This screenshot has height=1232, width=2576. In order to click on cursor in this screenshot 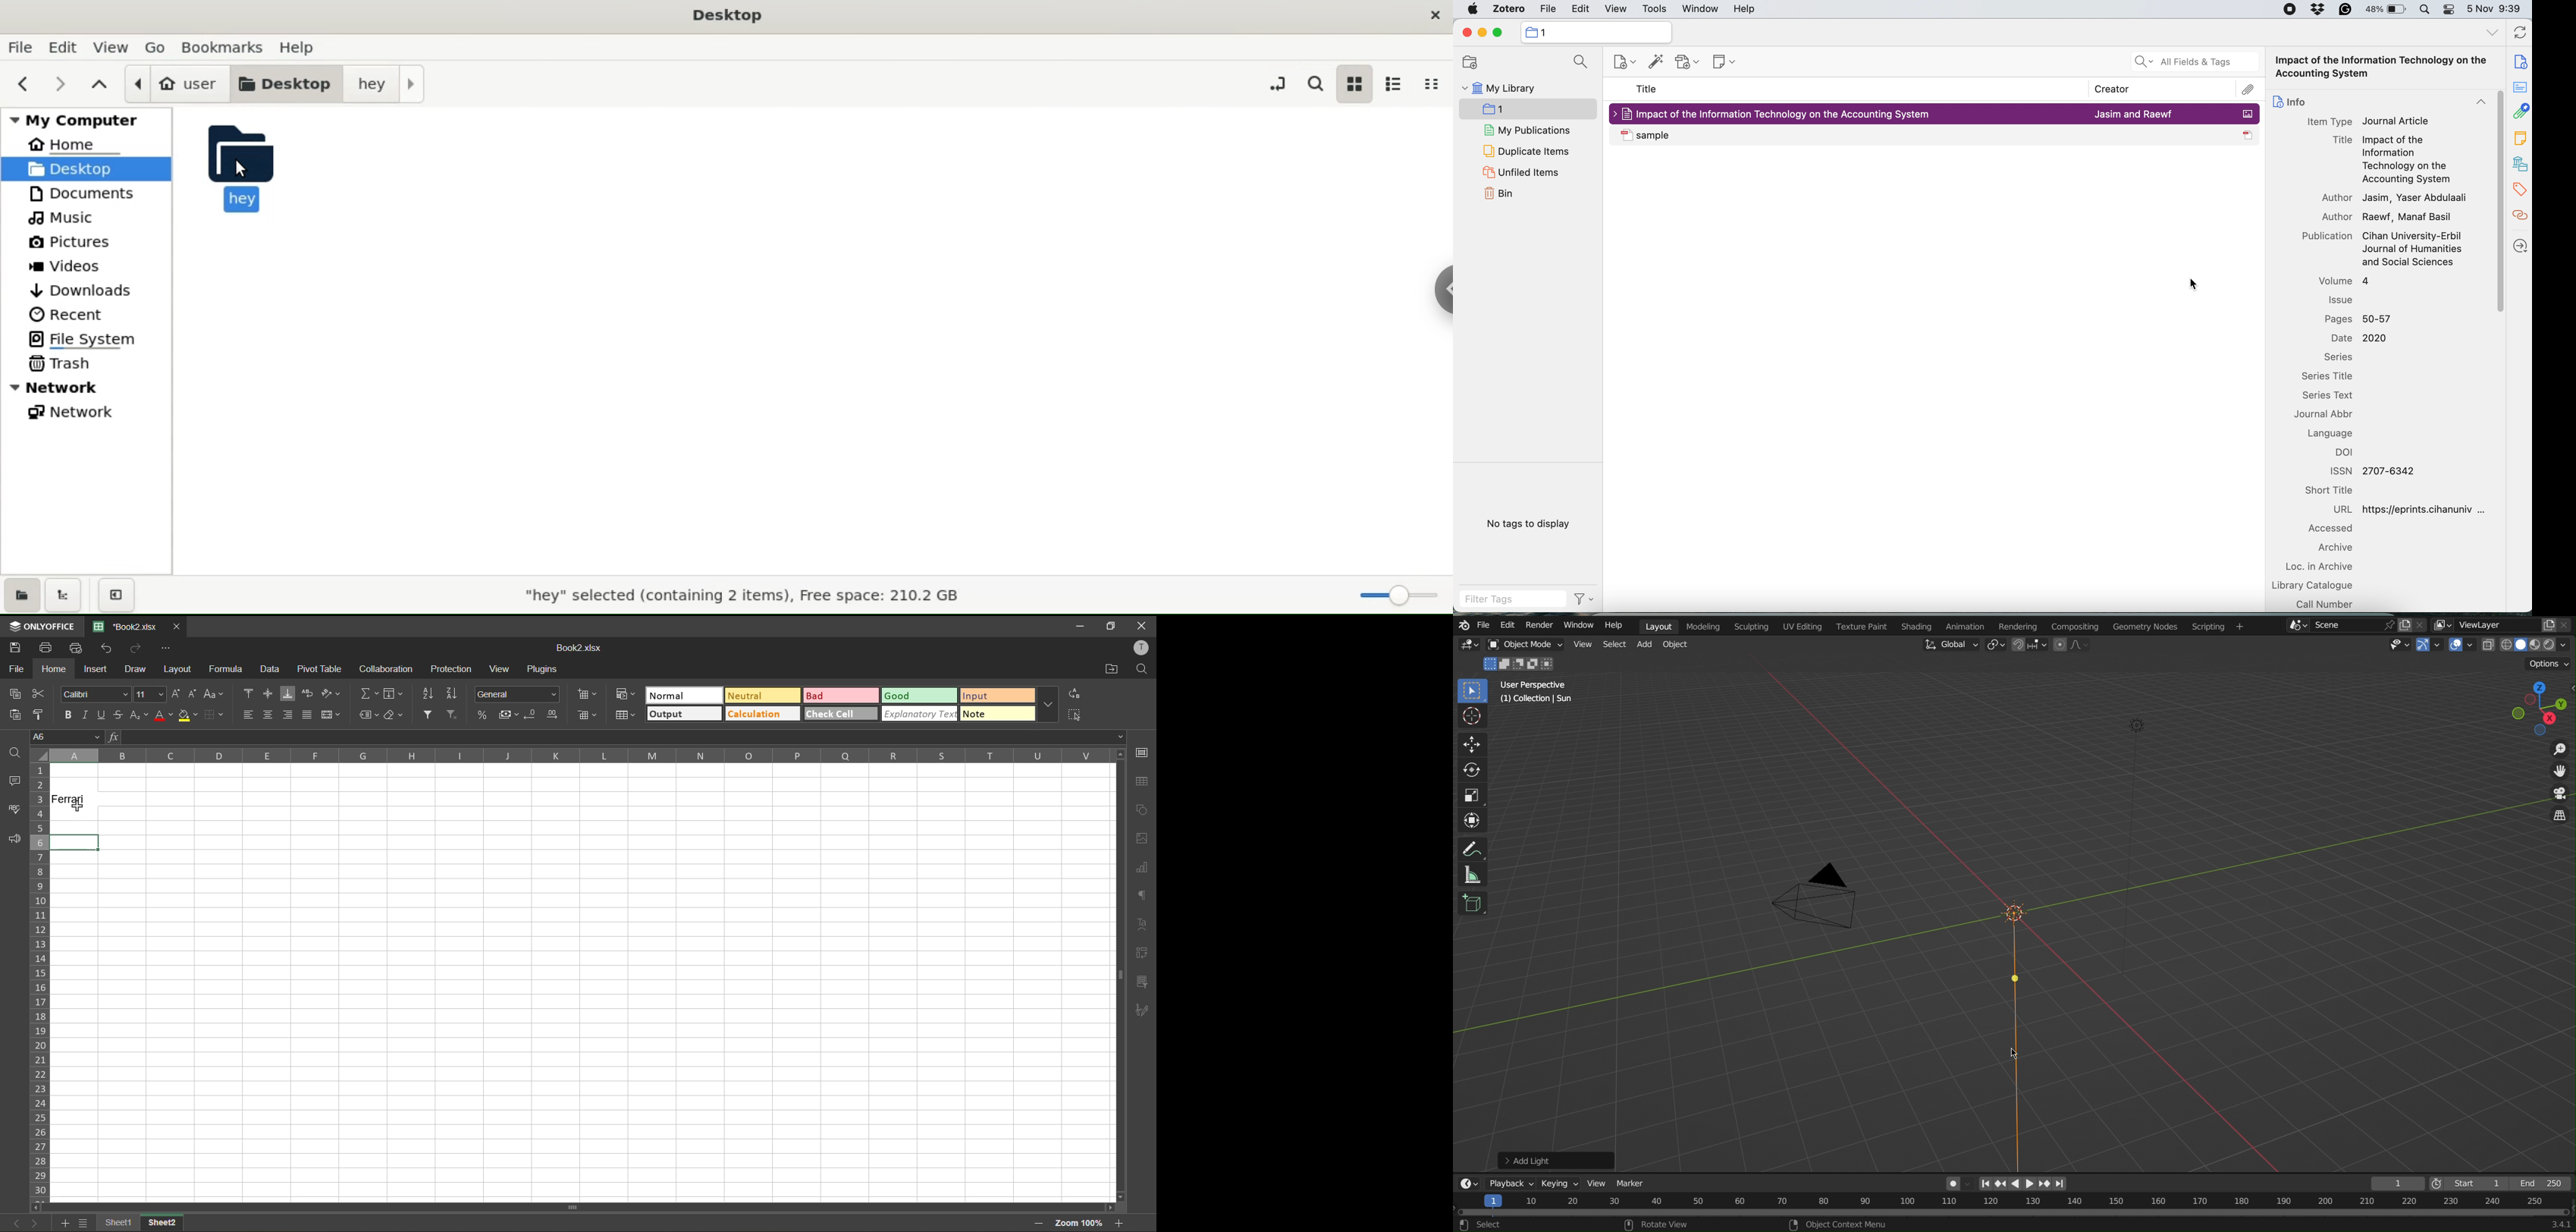, I will do `click(2189, 283)`.